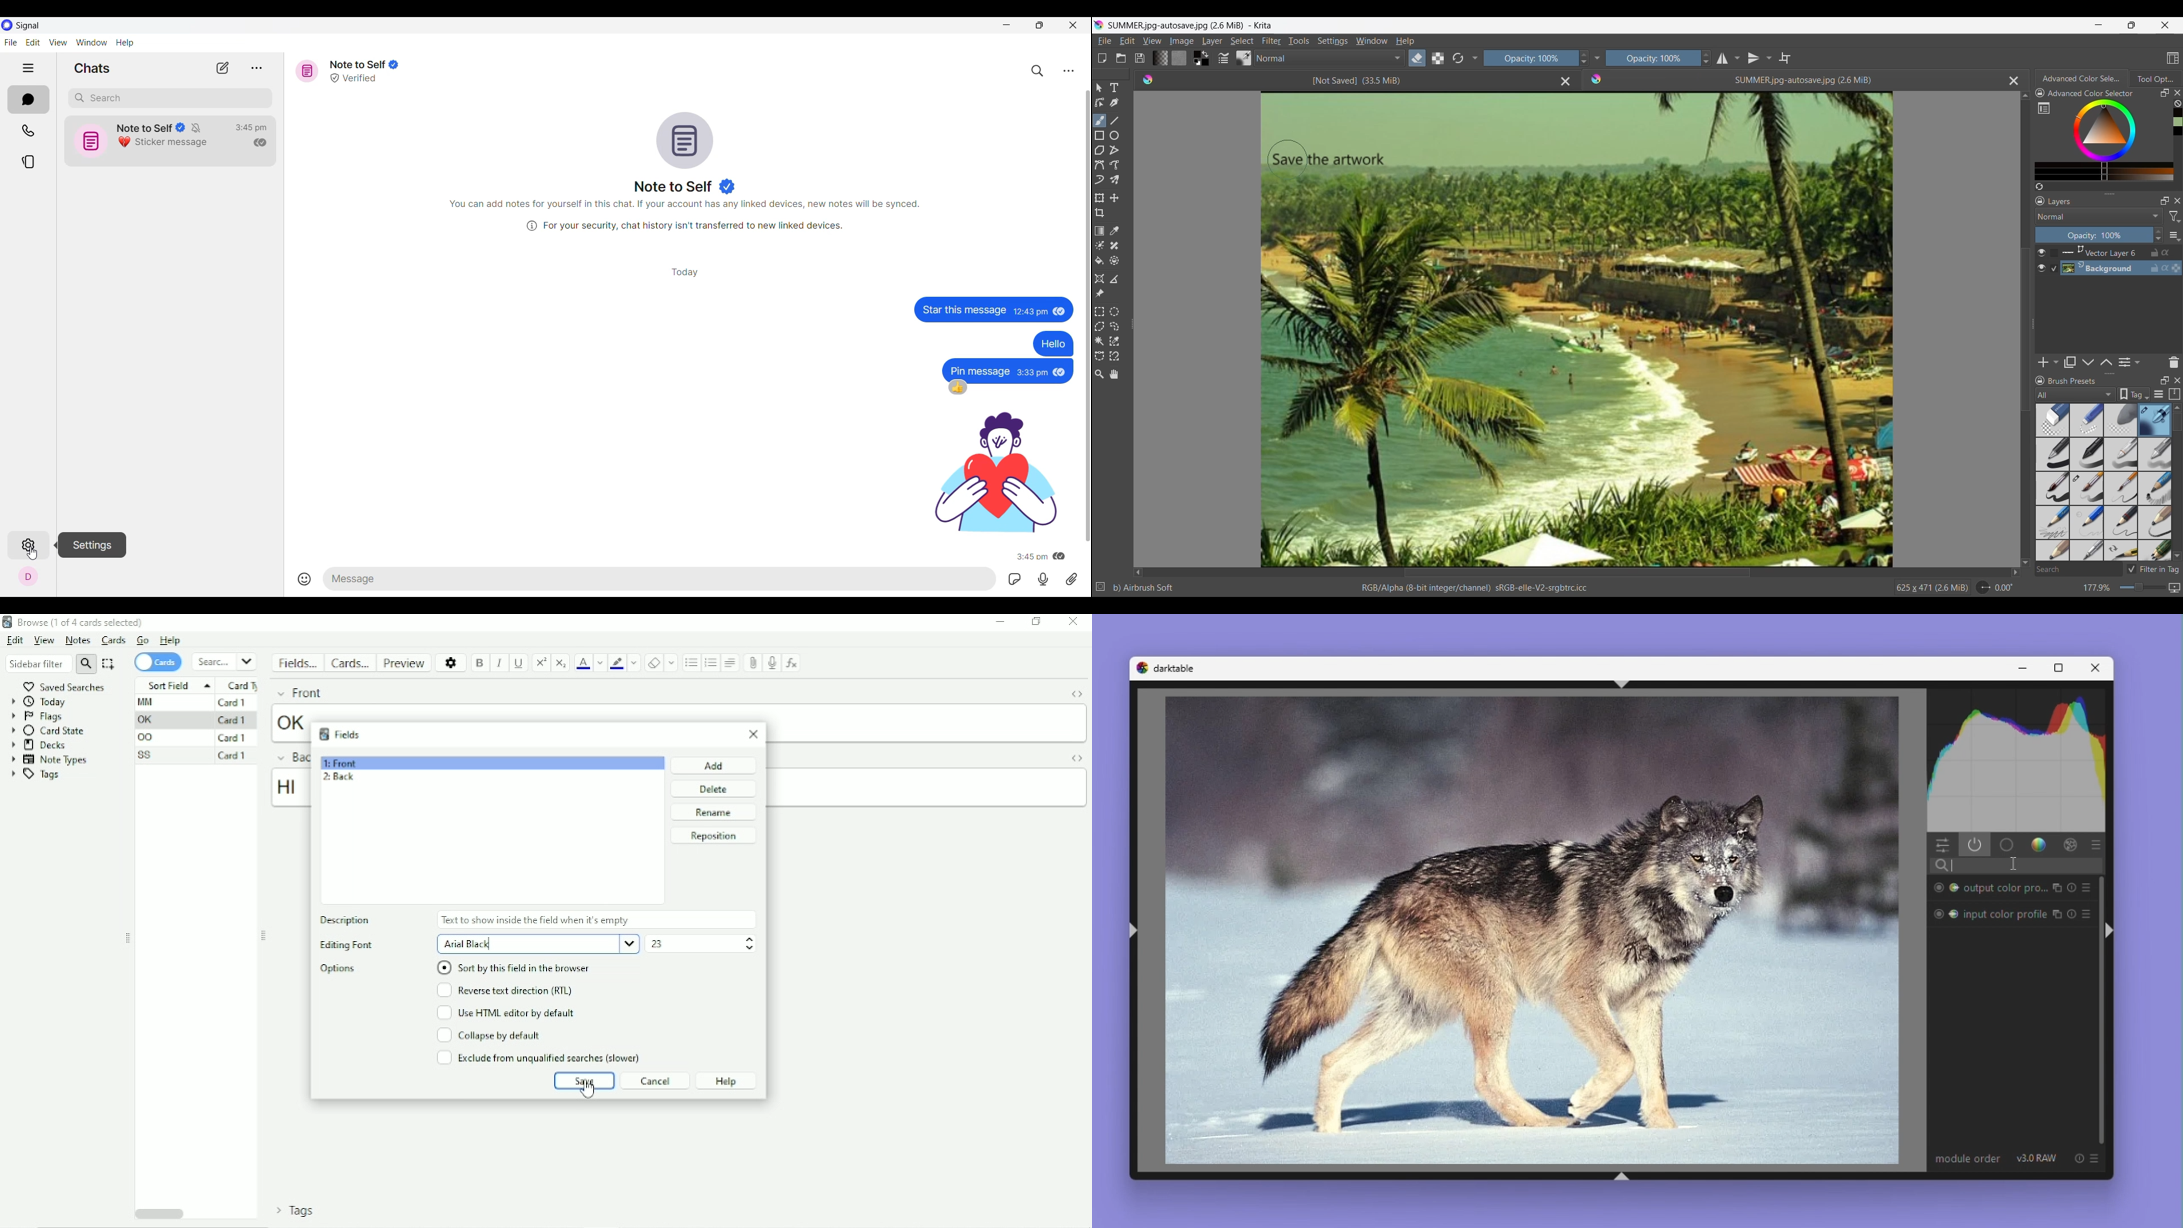 This screenshot has height=1232, width=2184. I want to click on Color selection range, so click(2113, 140).